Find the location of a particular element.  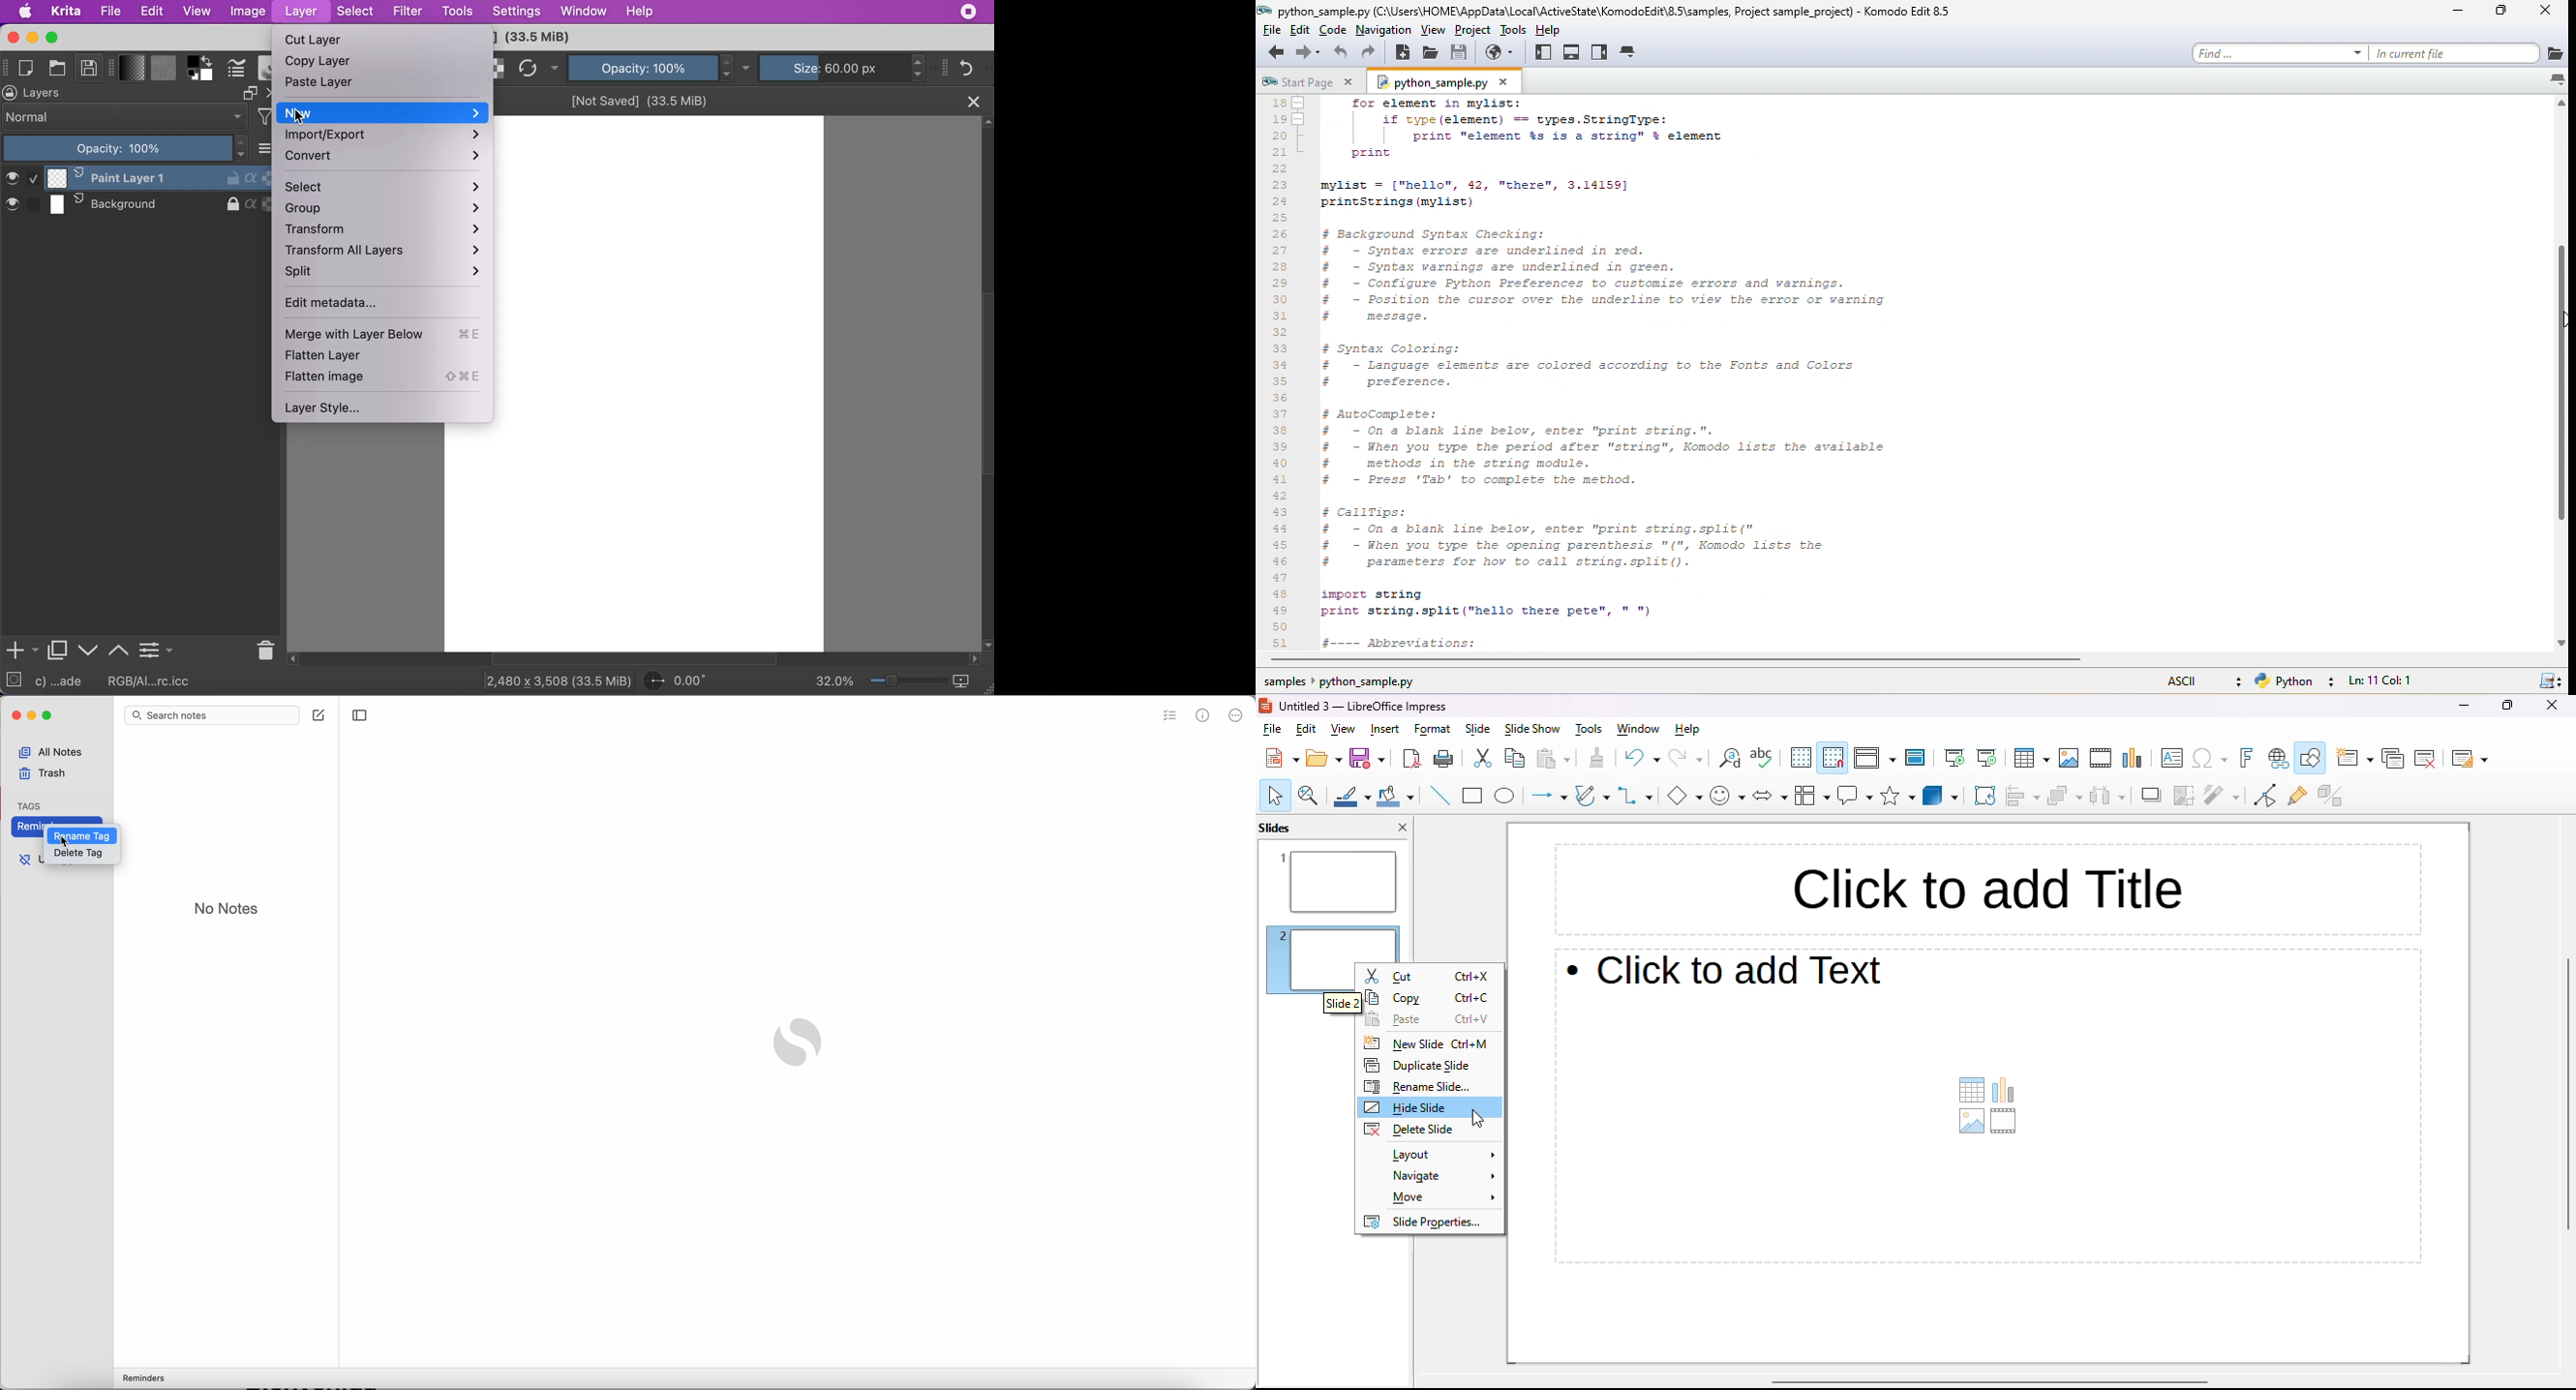

edit metadata is located at coordinates (352, 305).